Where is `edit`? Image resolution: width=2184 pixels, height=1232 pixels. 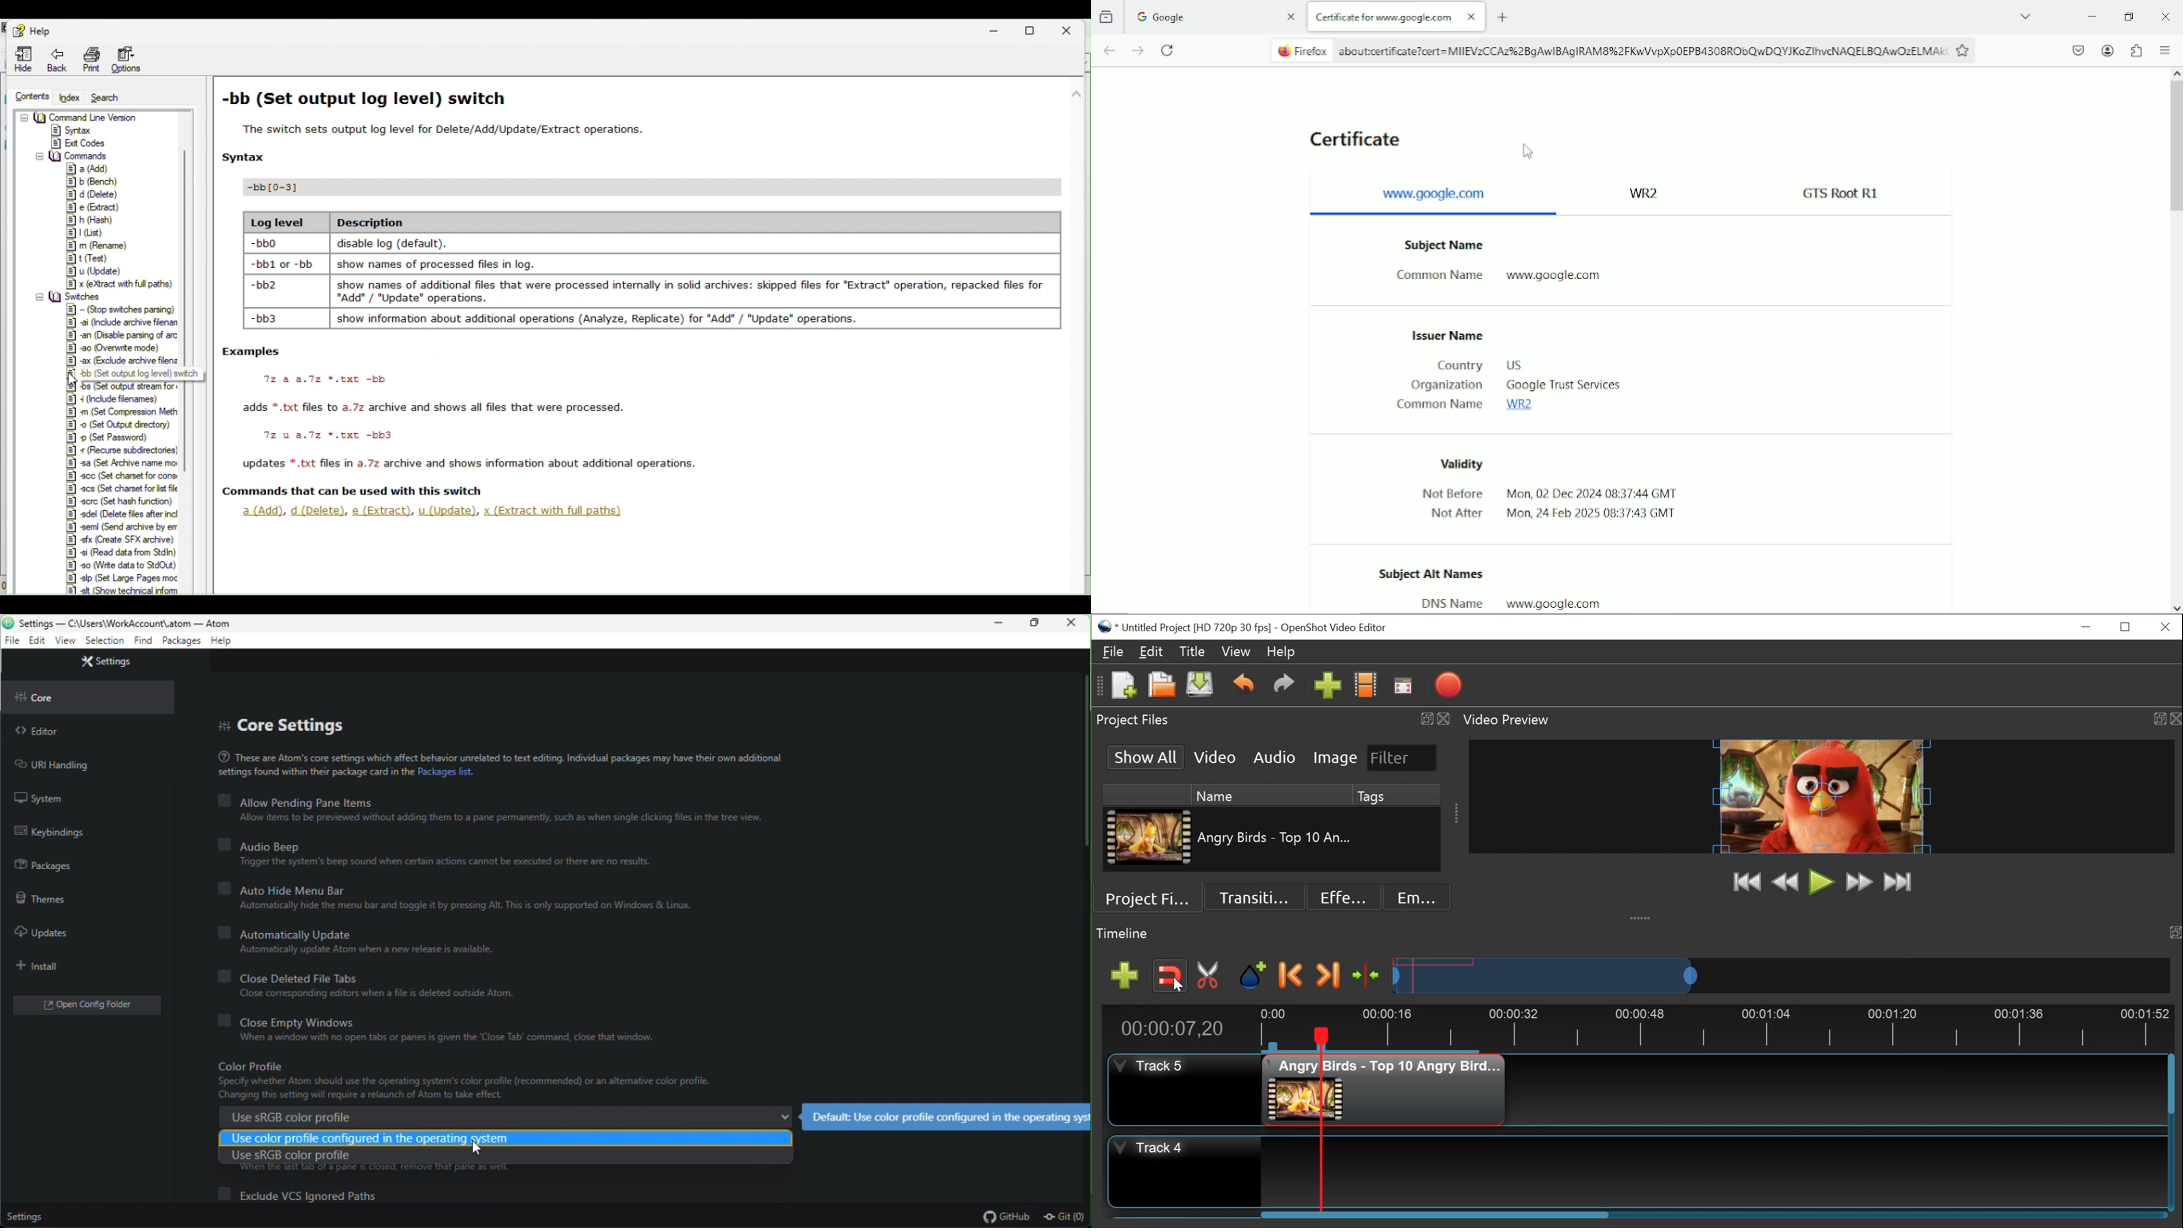
edit is located at coordinates (37, 643).